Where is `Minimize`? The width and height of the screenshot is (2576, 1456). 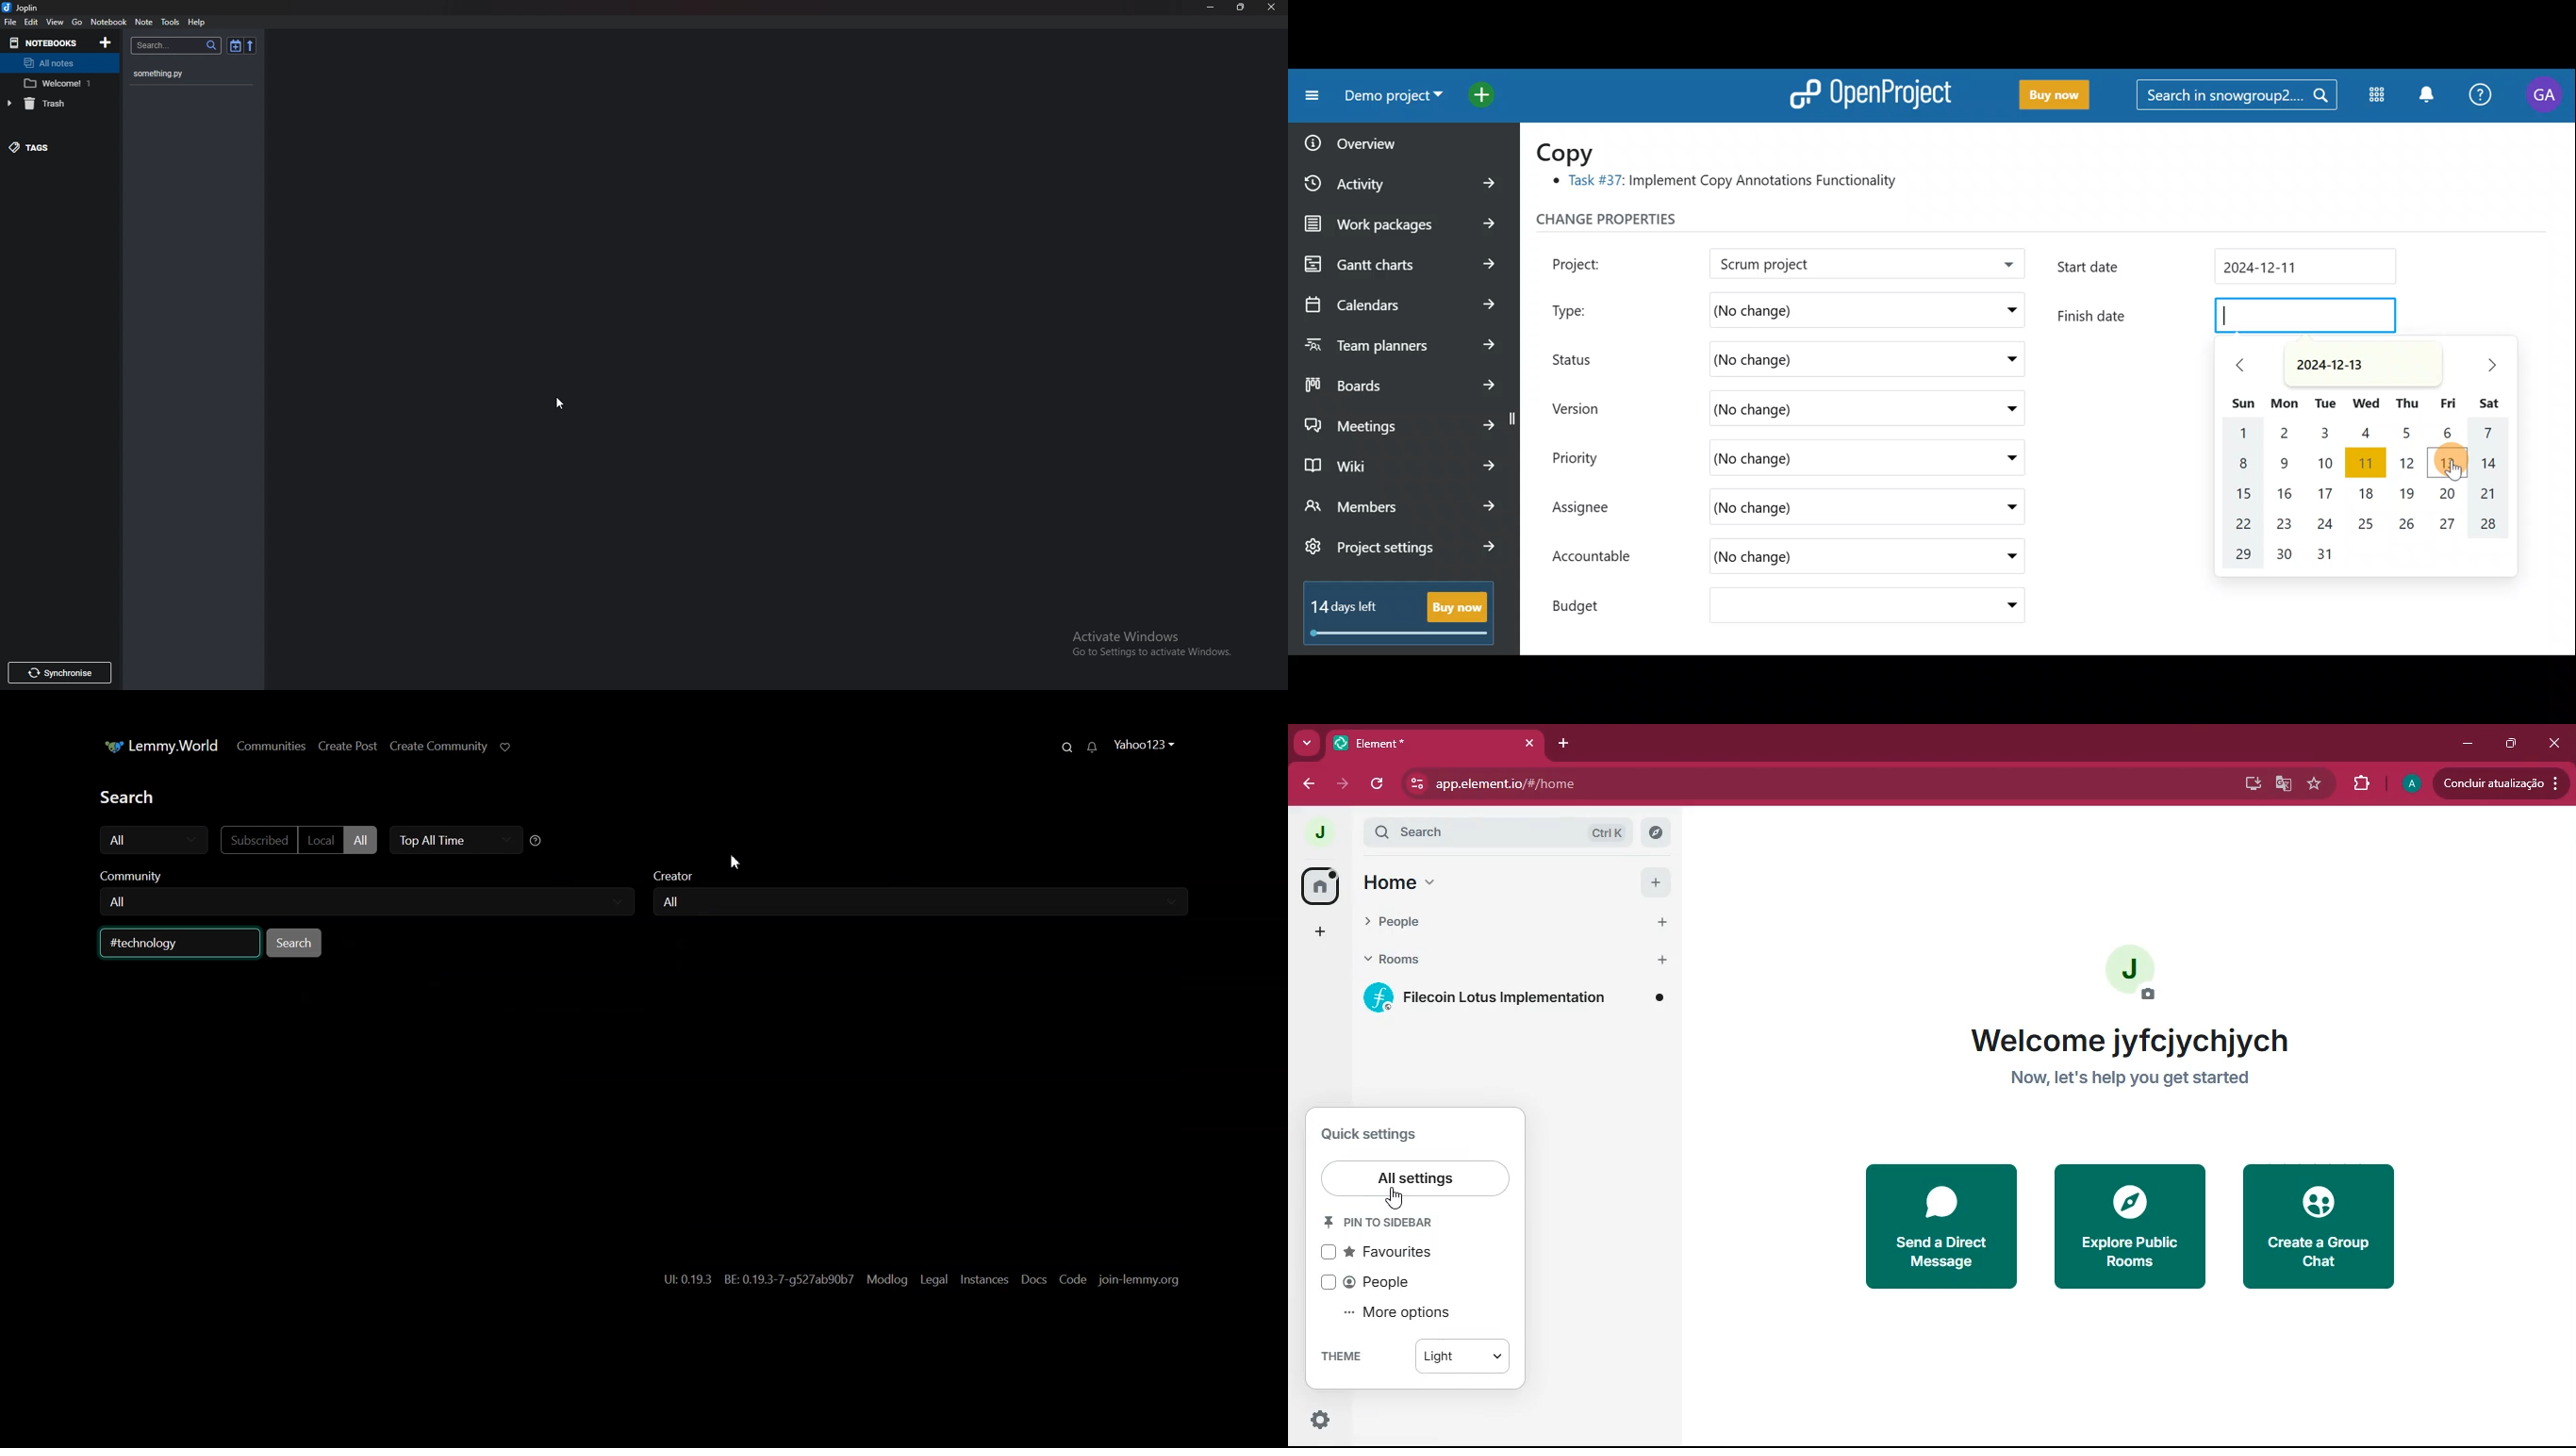 Minimize is located at coordinates (1211, 7).